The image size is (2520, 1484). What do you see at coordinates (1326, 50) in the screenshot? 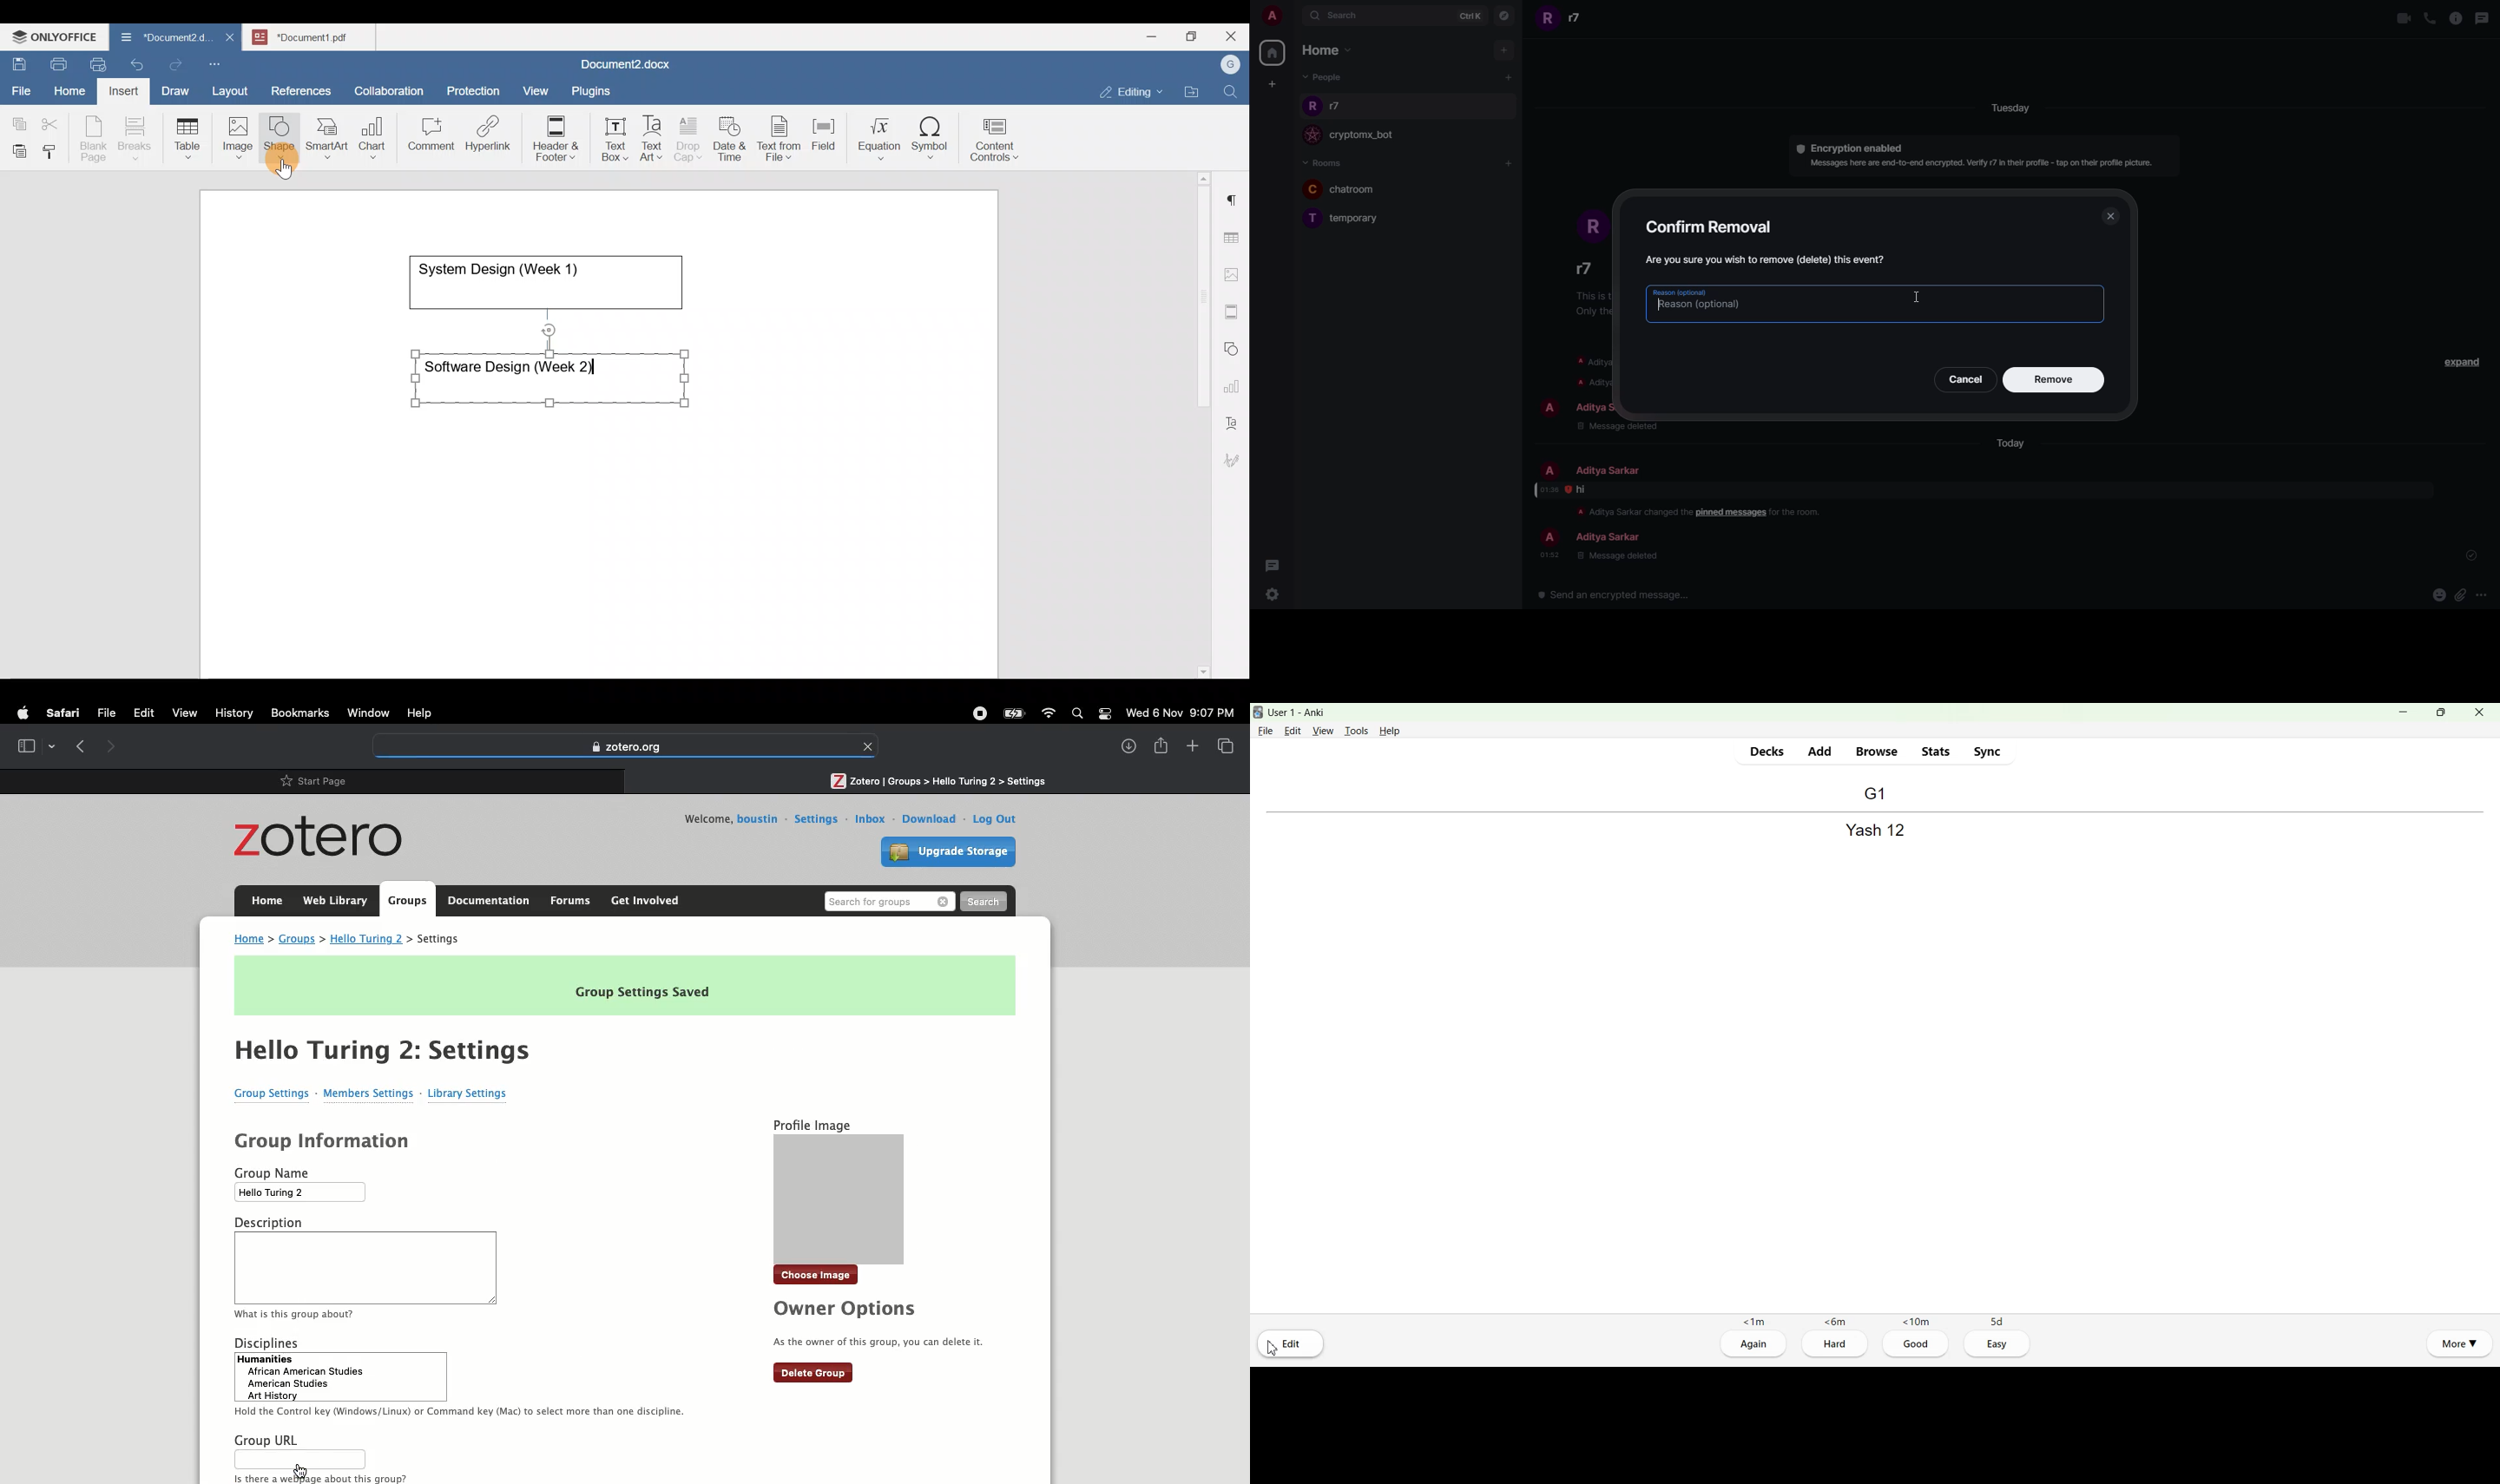
I see `home` at bounding box center [1326, 50].